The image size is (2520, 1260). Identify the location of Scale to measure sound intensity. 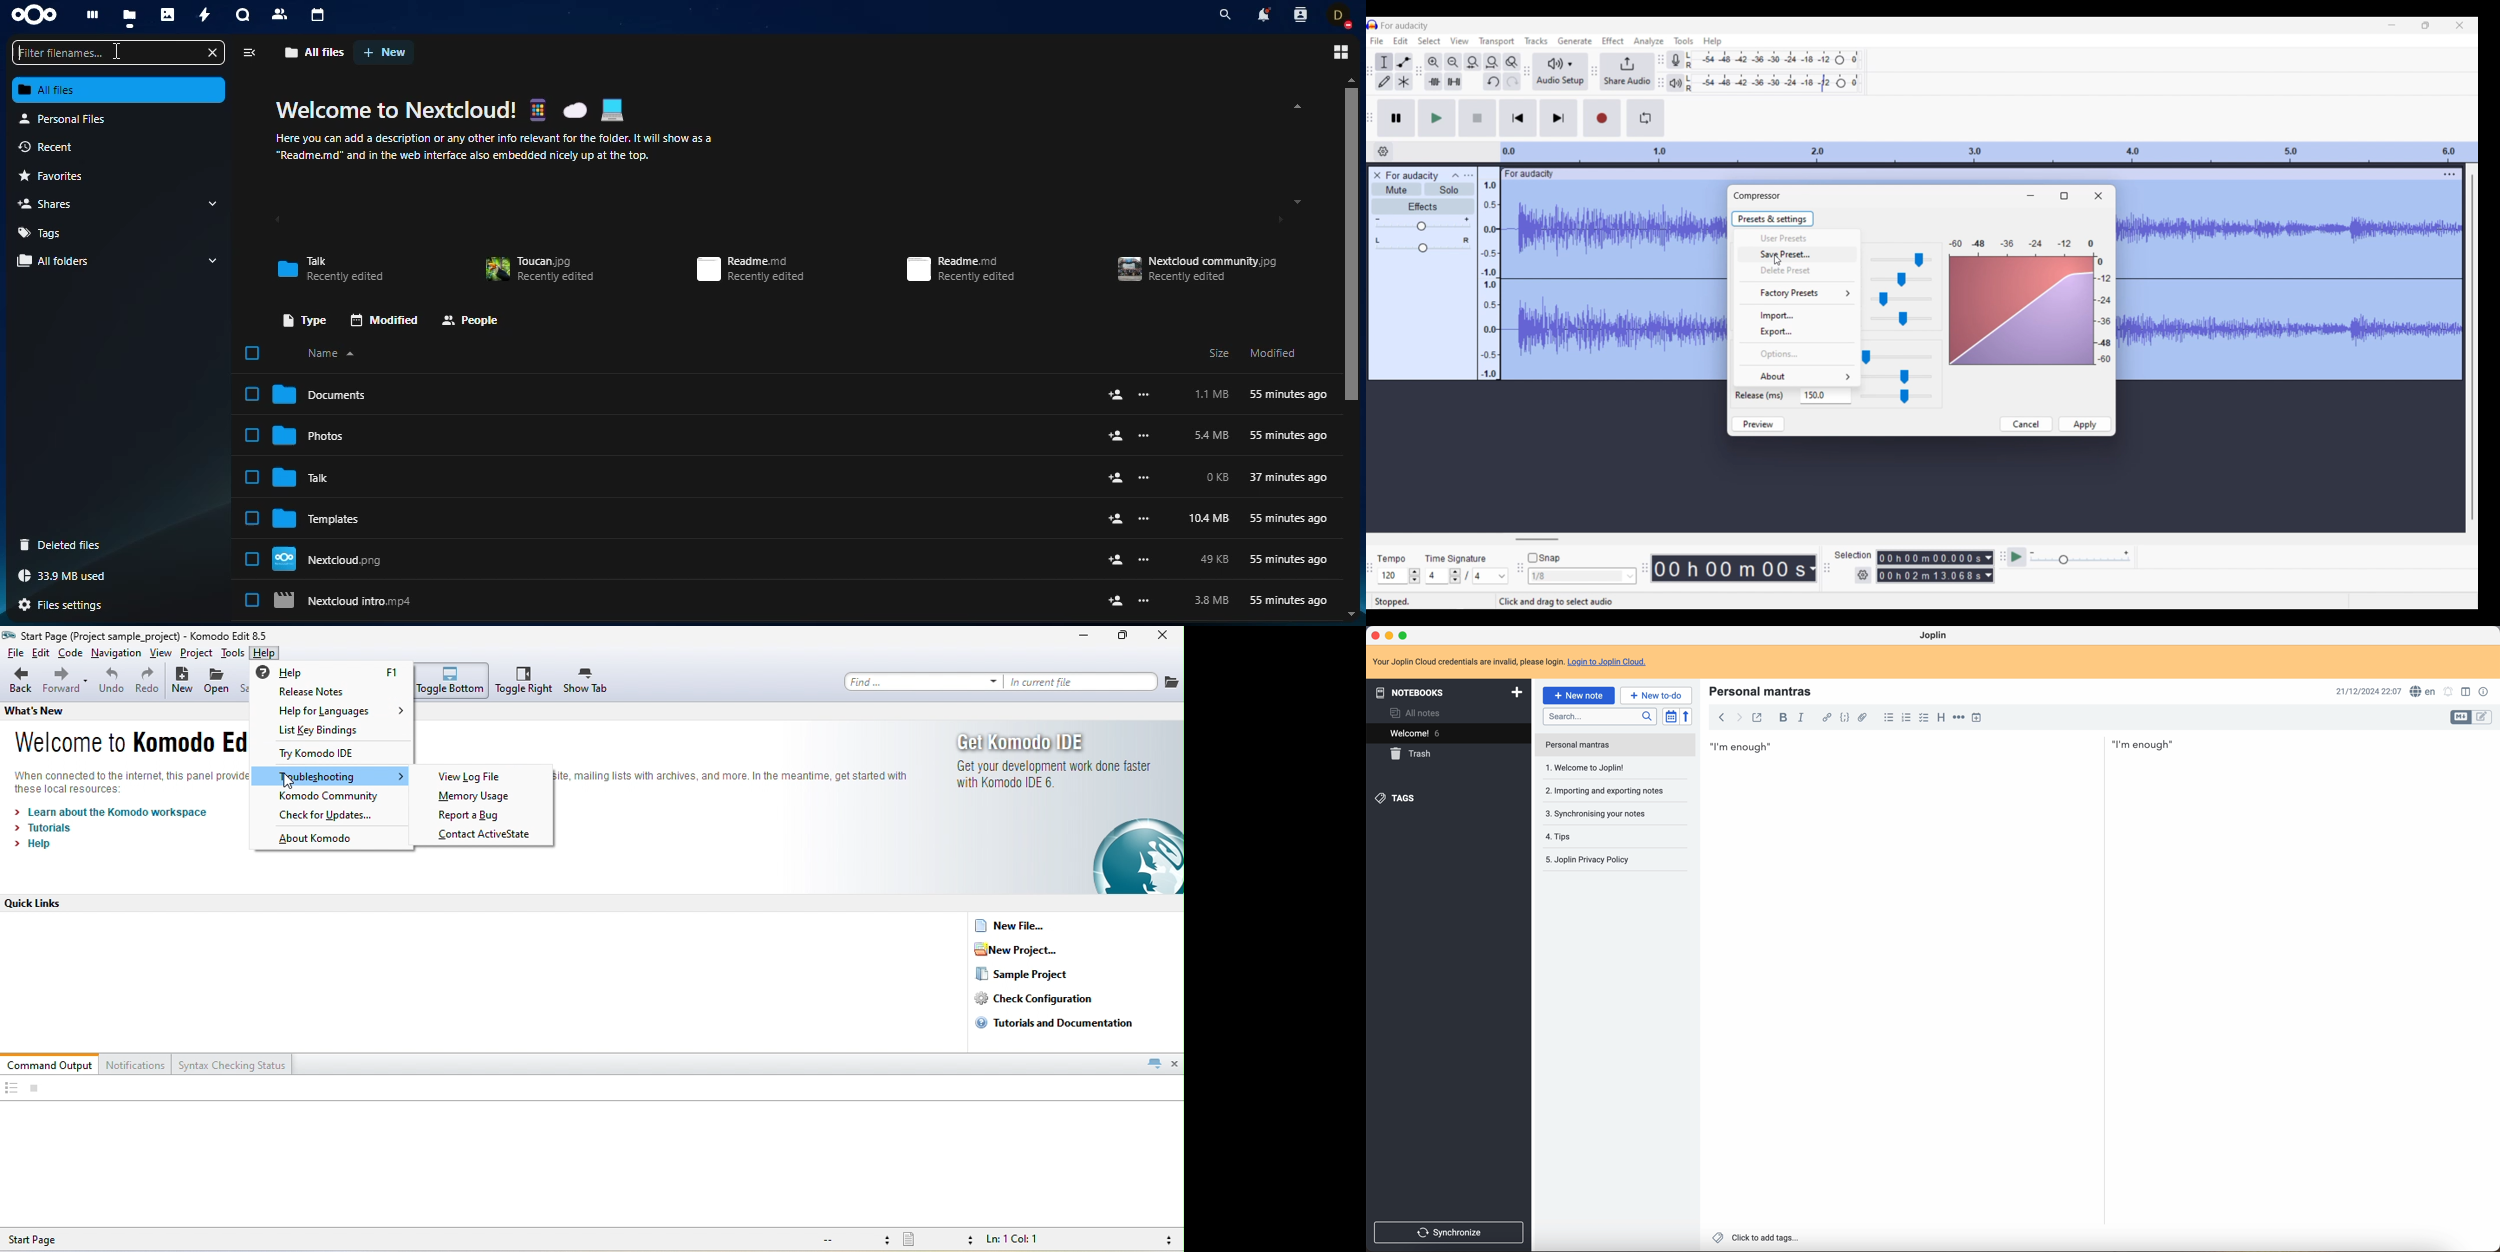
(1490, 280).